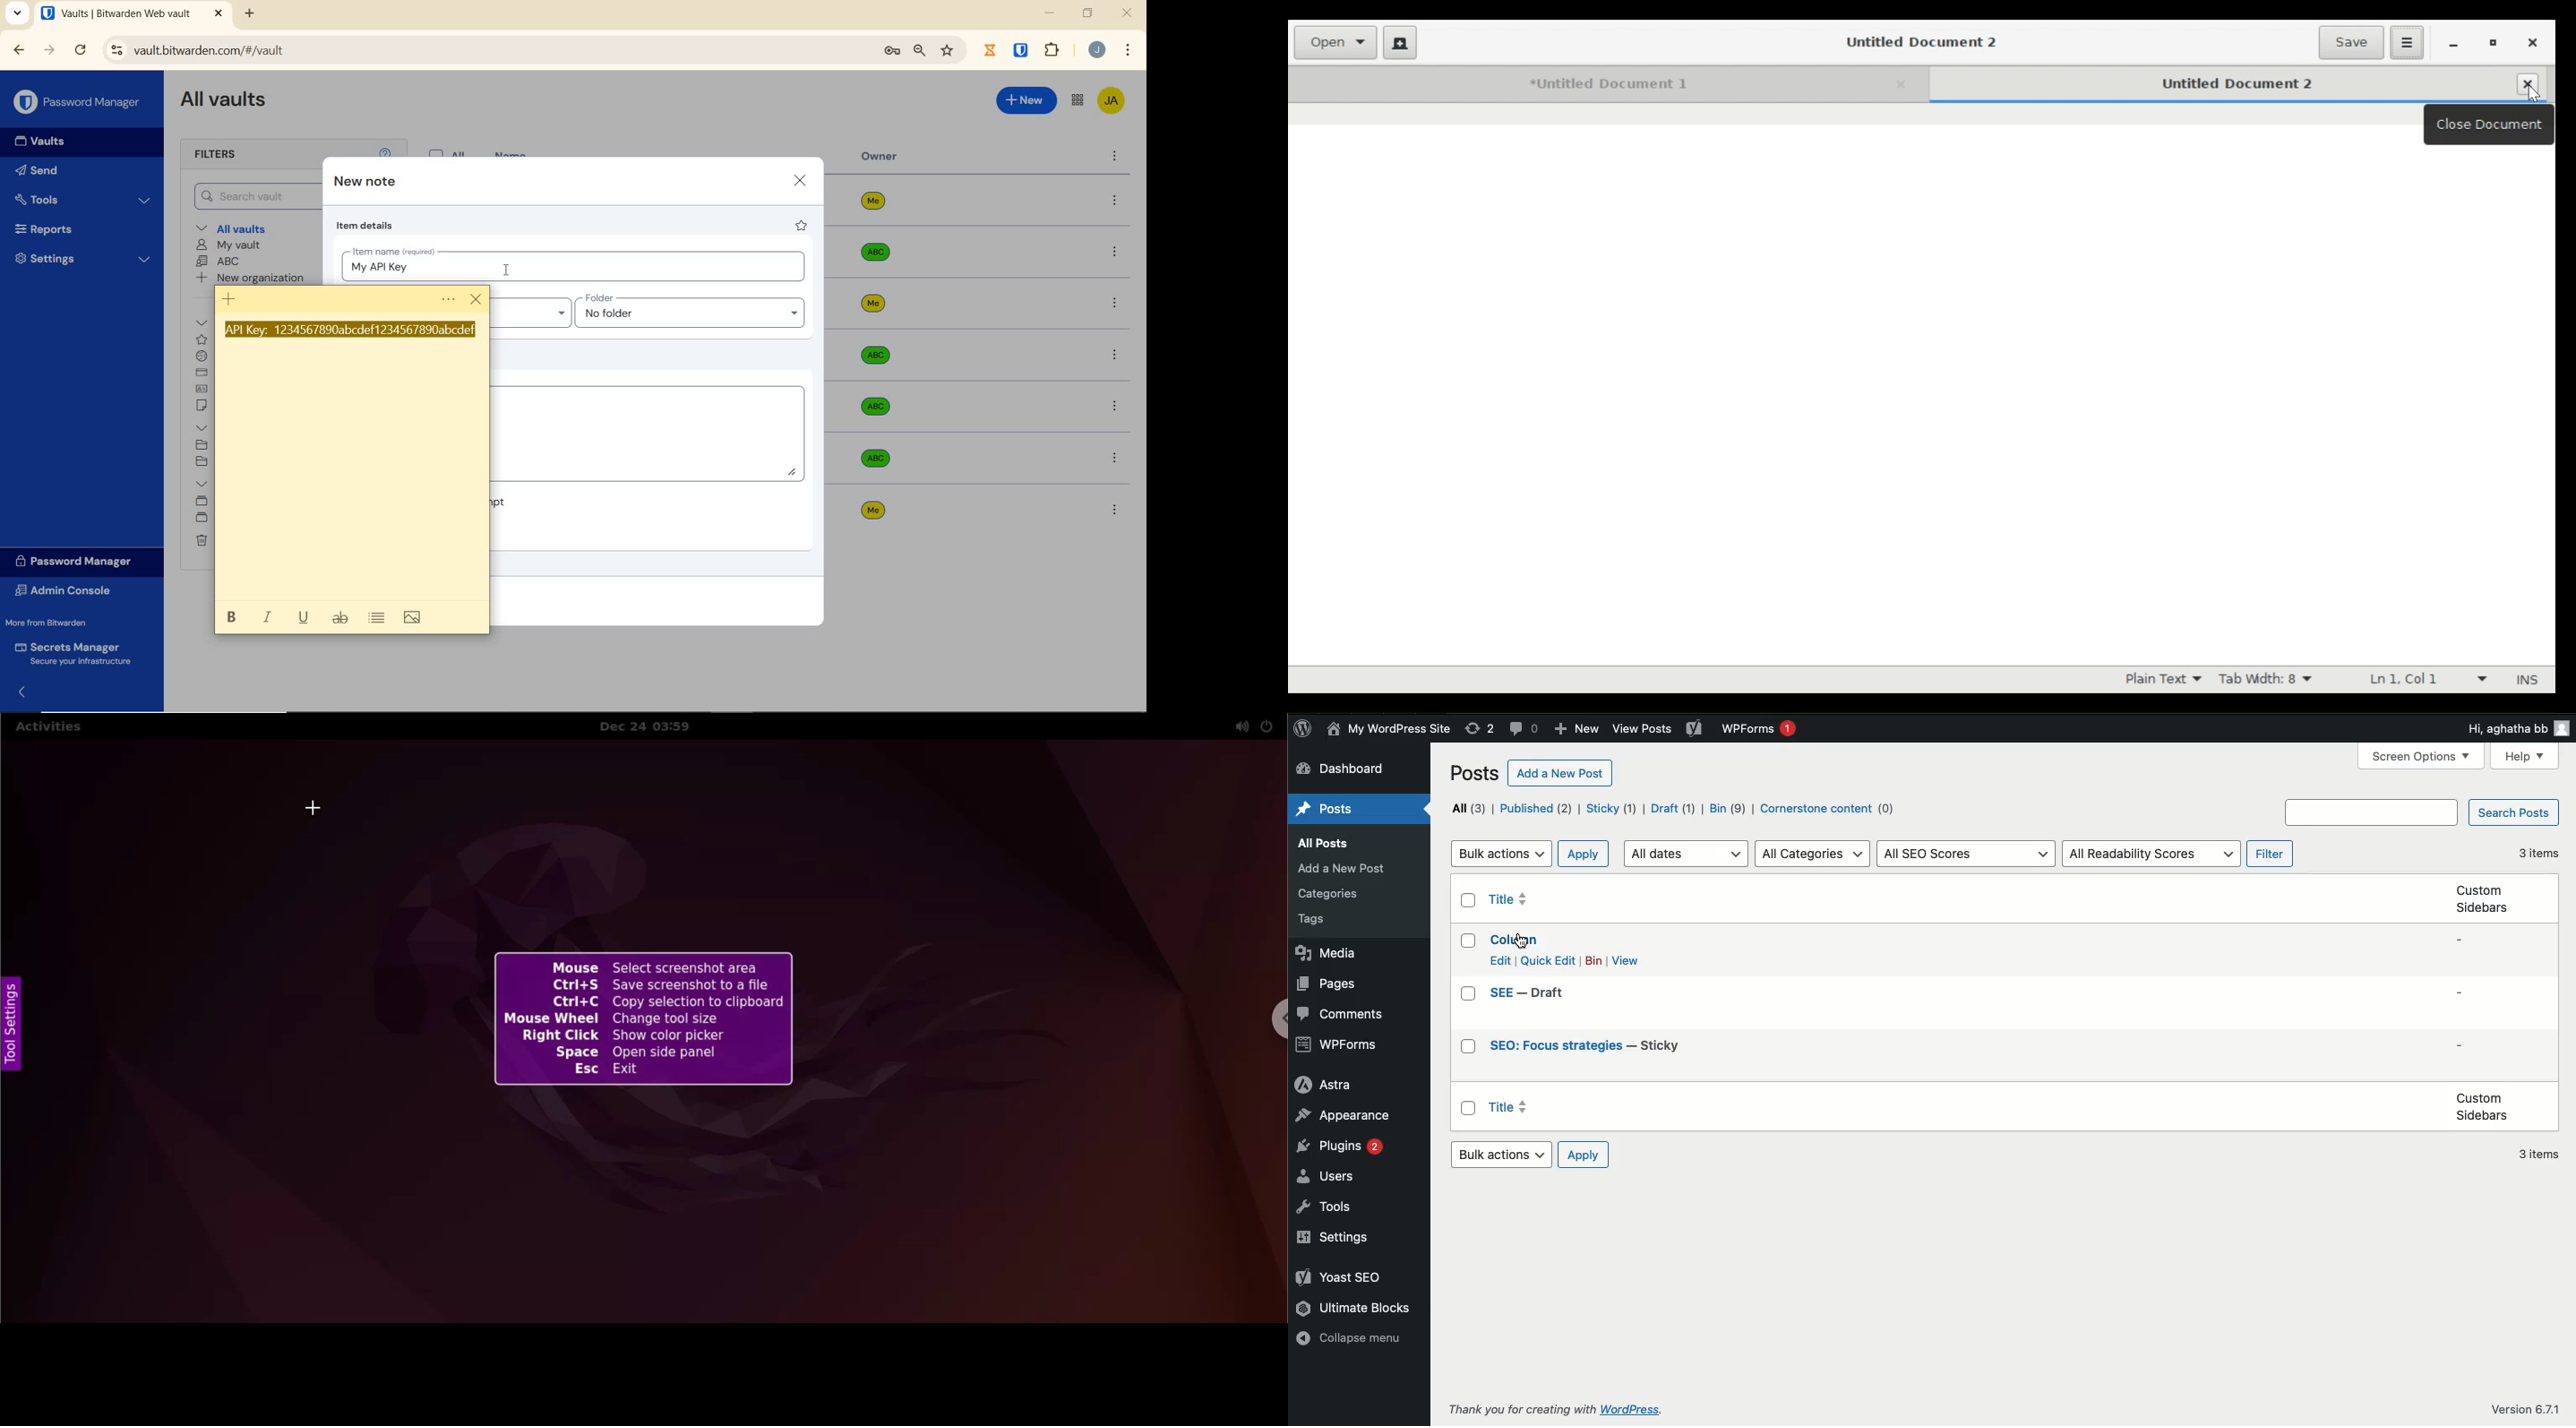  What do you see at coordinates (219, 14) in the screenshot?
I see `CLOSE` at bounding box center [219, 14].